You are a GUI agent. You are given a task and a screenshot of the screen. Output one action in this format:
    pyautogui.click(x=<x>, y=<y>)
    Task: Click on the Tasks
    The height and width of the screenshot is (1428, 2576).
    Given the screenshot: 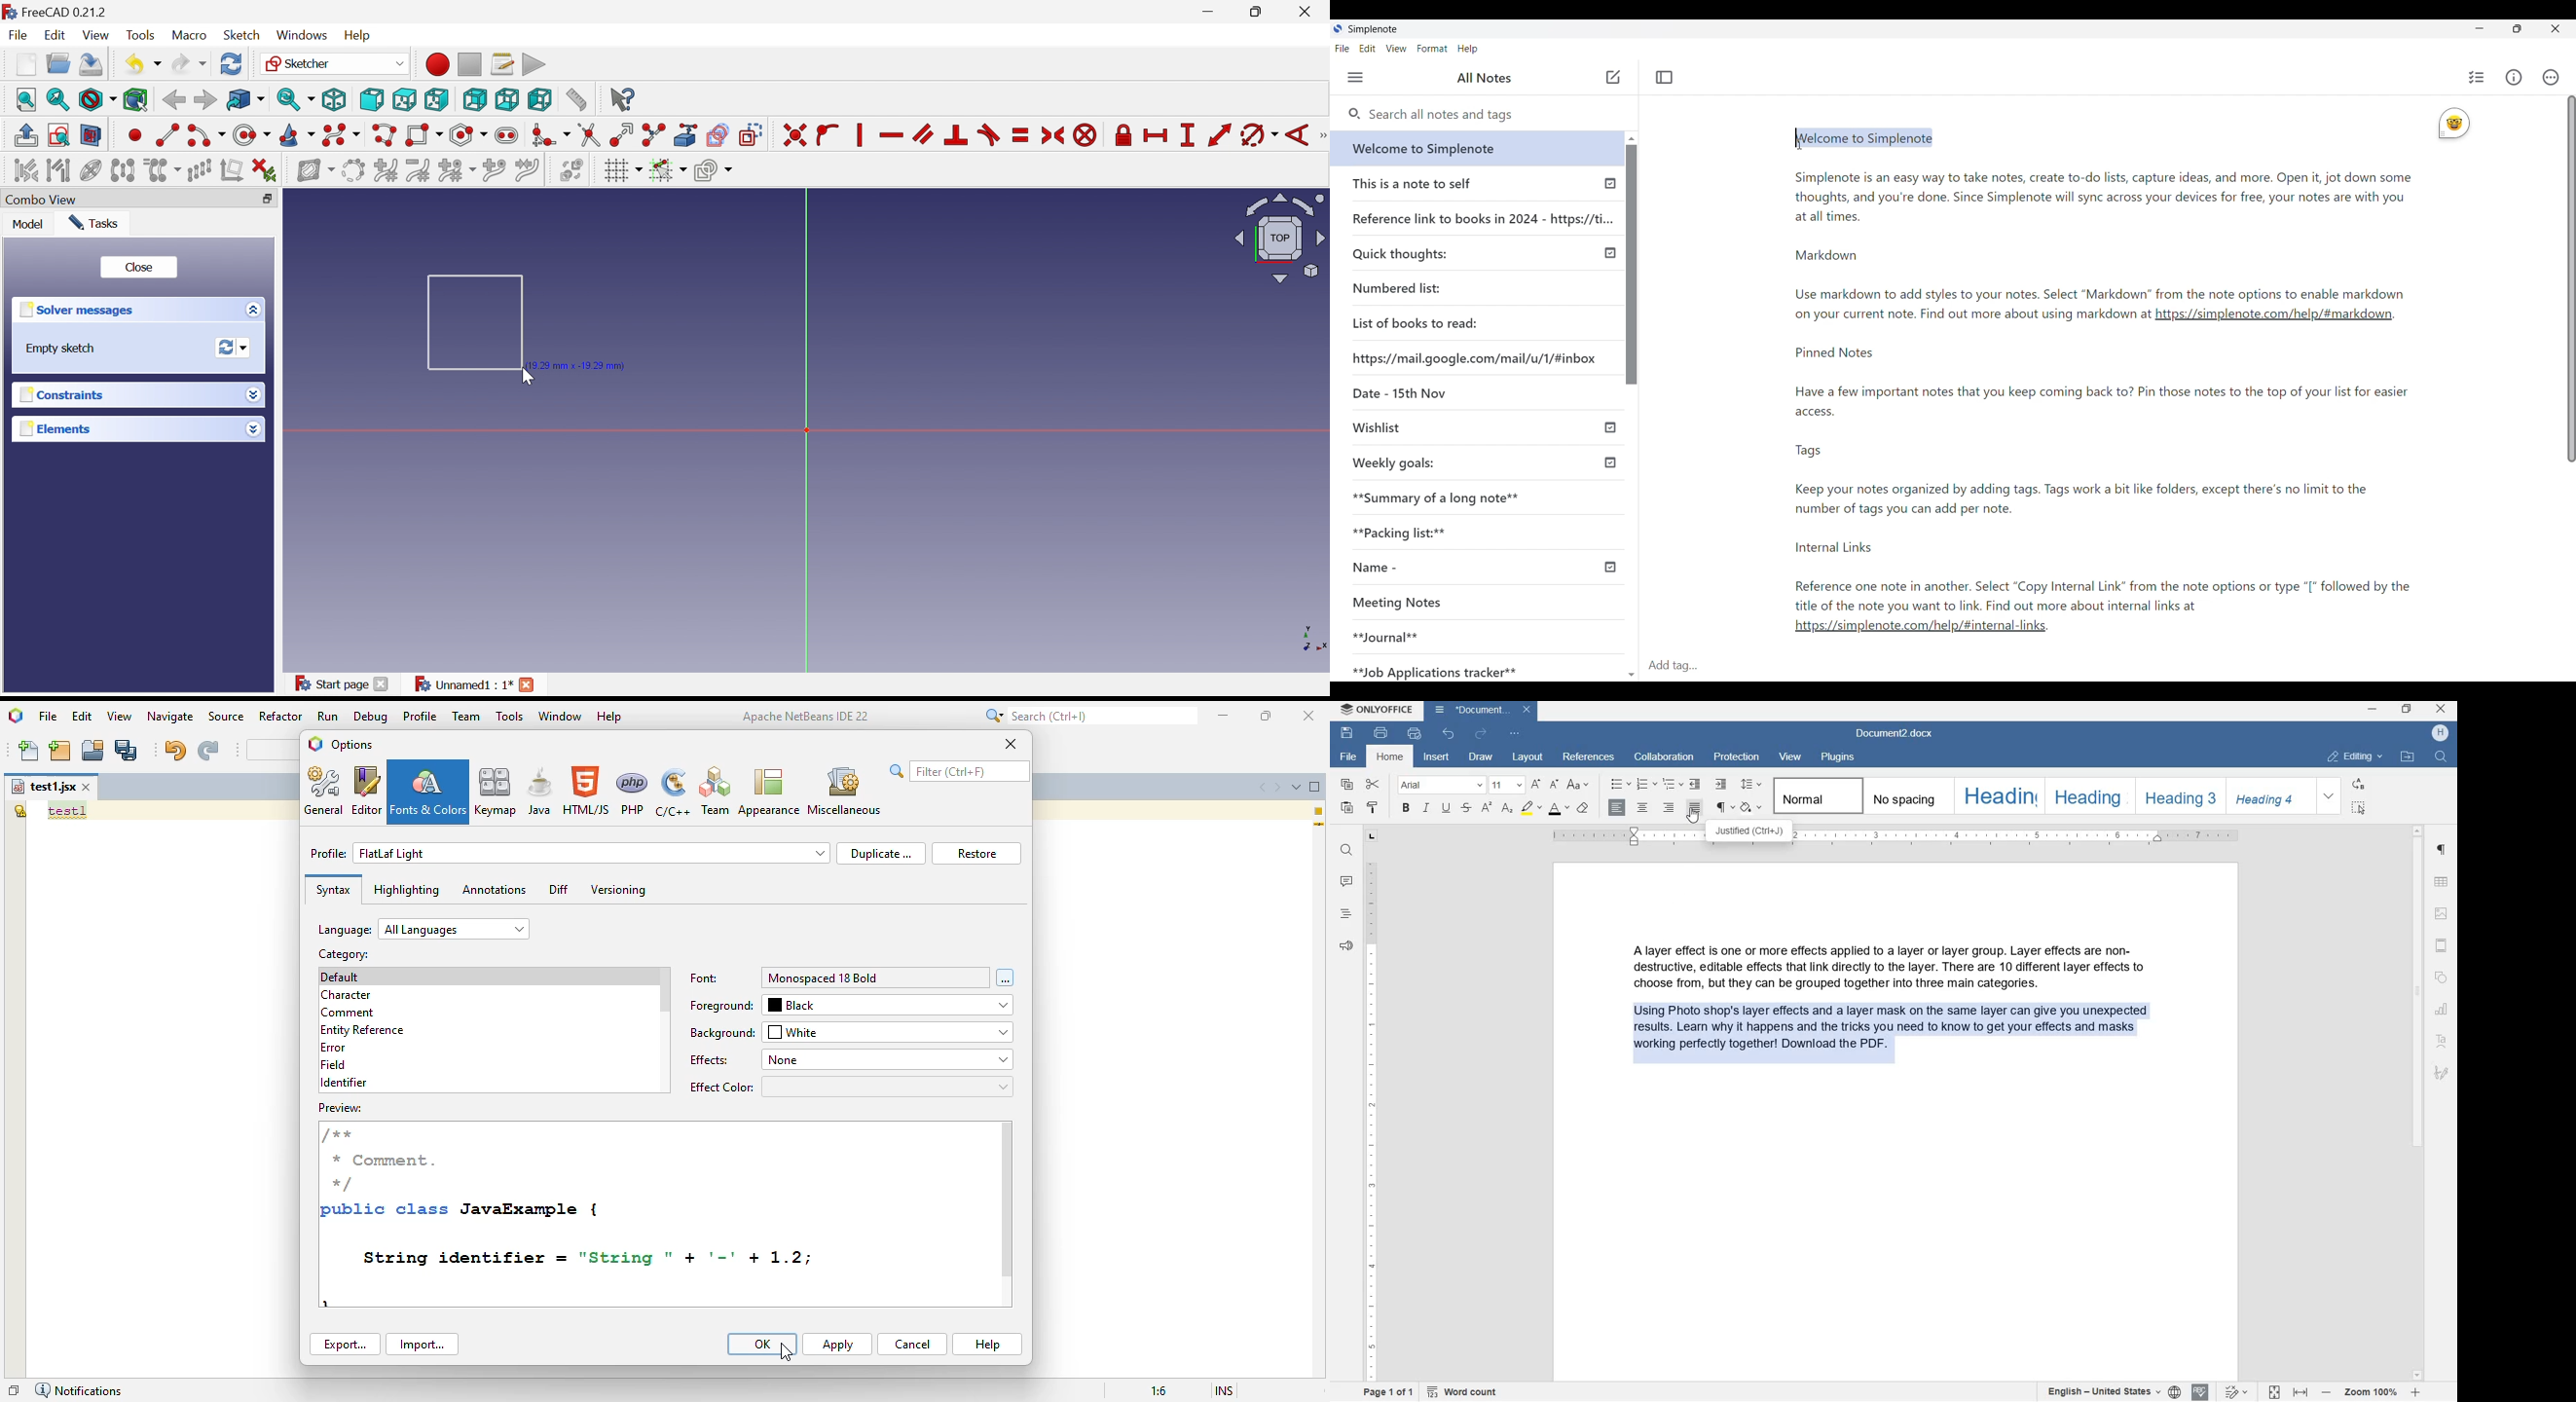 What is the action you would take?
    pyautogui.click(x=95, y=224)
    